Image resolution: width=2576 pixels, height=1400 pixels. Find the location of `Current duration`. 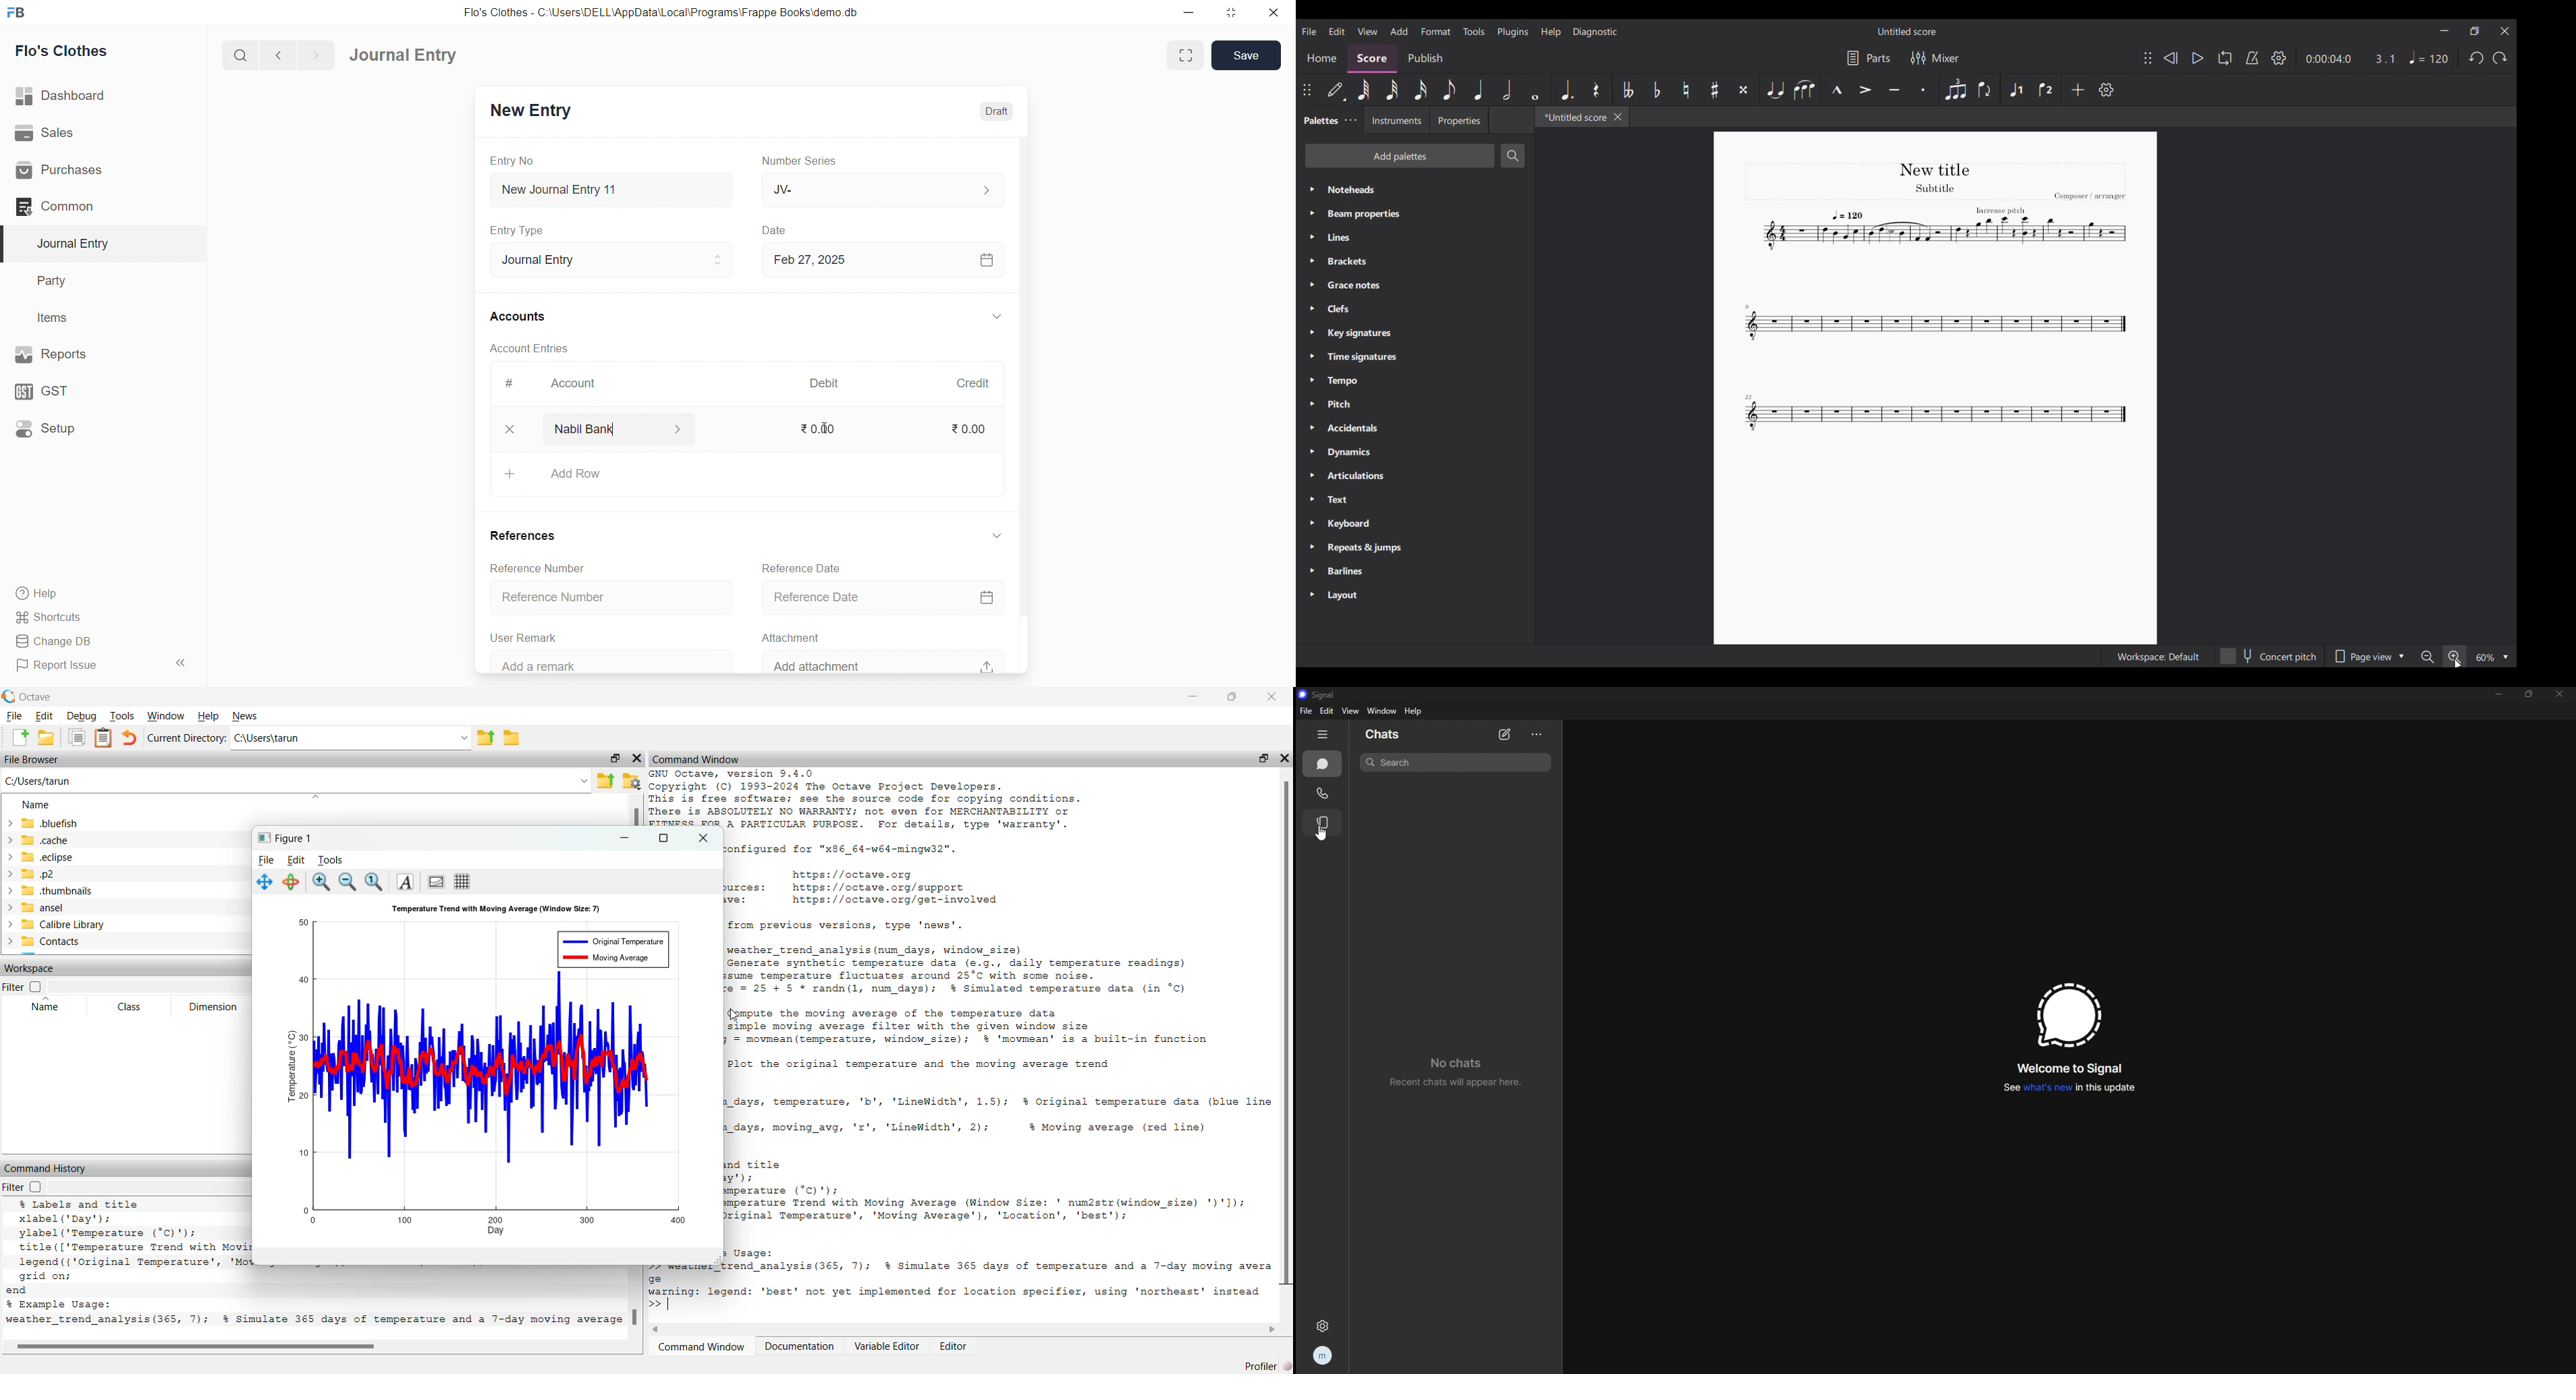

Current duration is located at coordinates (2328, 59).